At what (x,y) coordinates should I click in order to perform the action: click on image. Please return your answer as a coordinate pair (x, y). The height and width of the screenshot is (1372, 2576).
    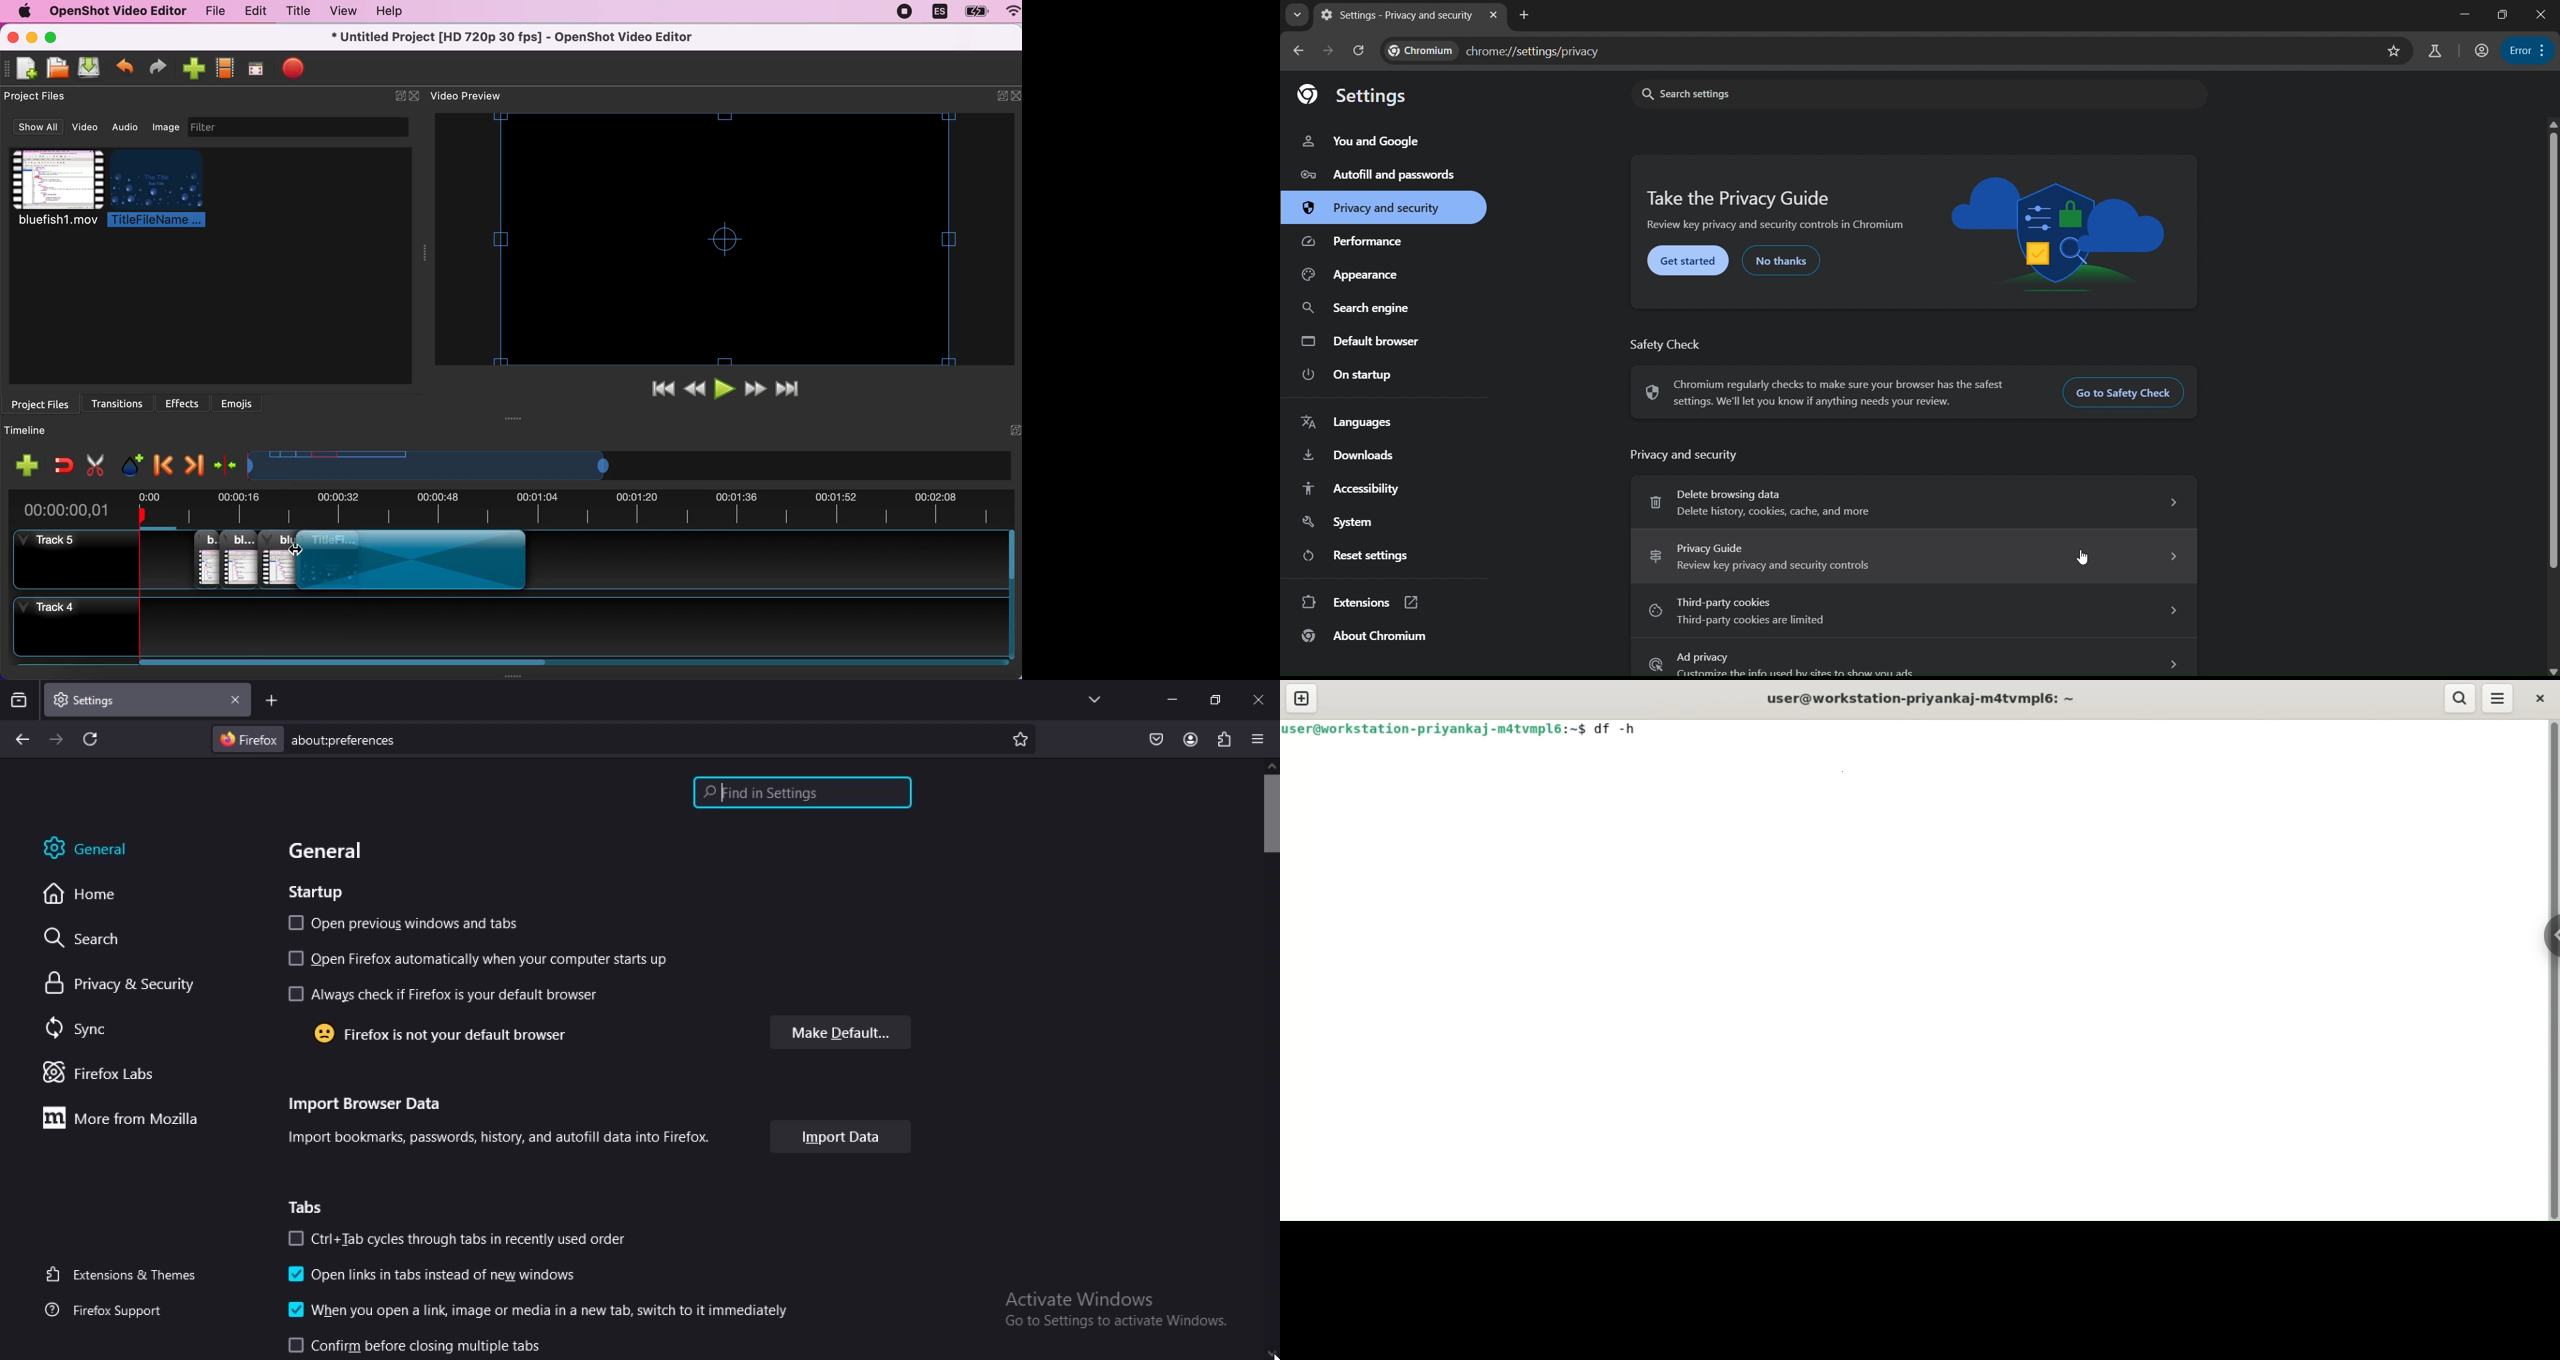
    Looking at the image, I should click on (2059, 234).